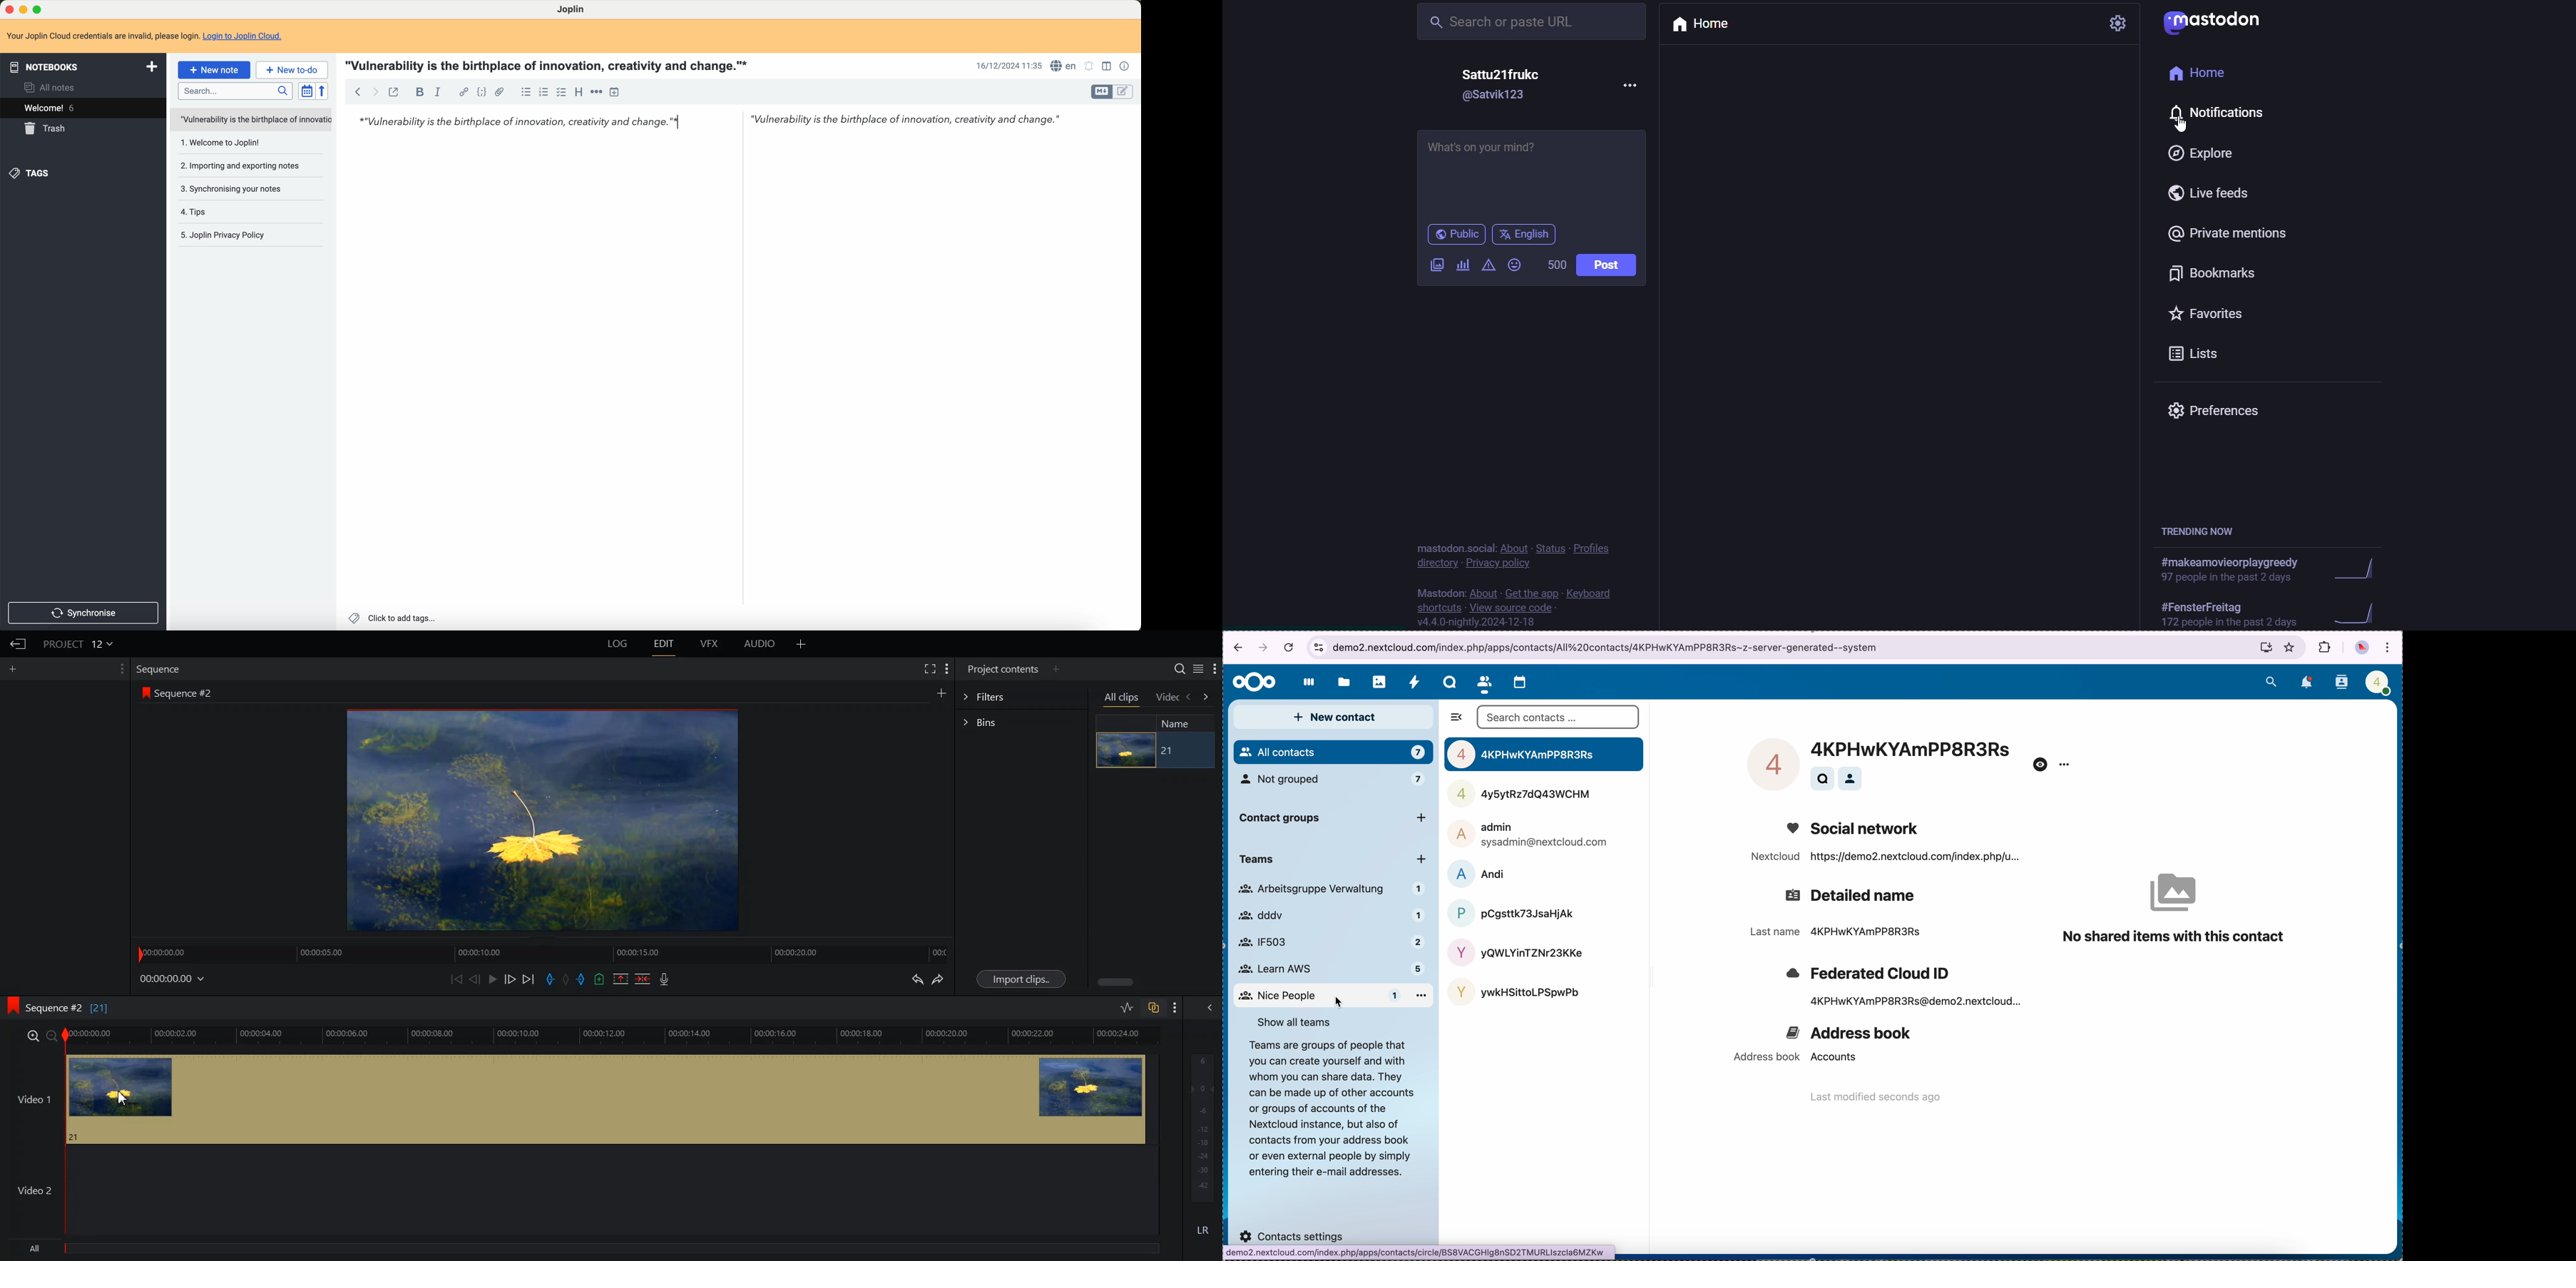 Image resolution: width=2576 pixels, height=1288 pixels. Describe the element at coordinates (396, 92) in the screenshot. I see `toggle external editing` at that location.